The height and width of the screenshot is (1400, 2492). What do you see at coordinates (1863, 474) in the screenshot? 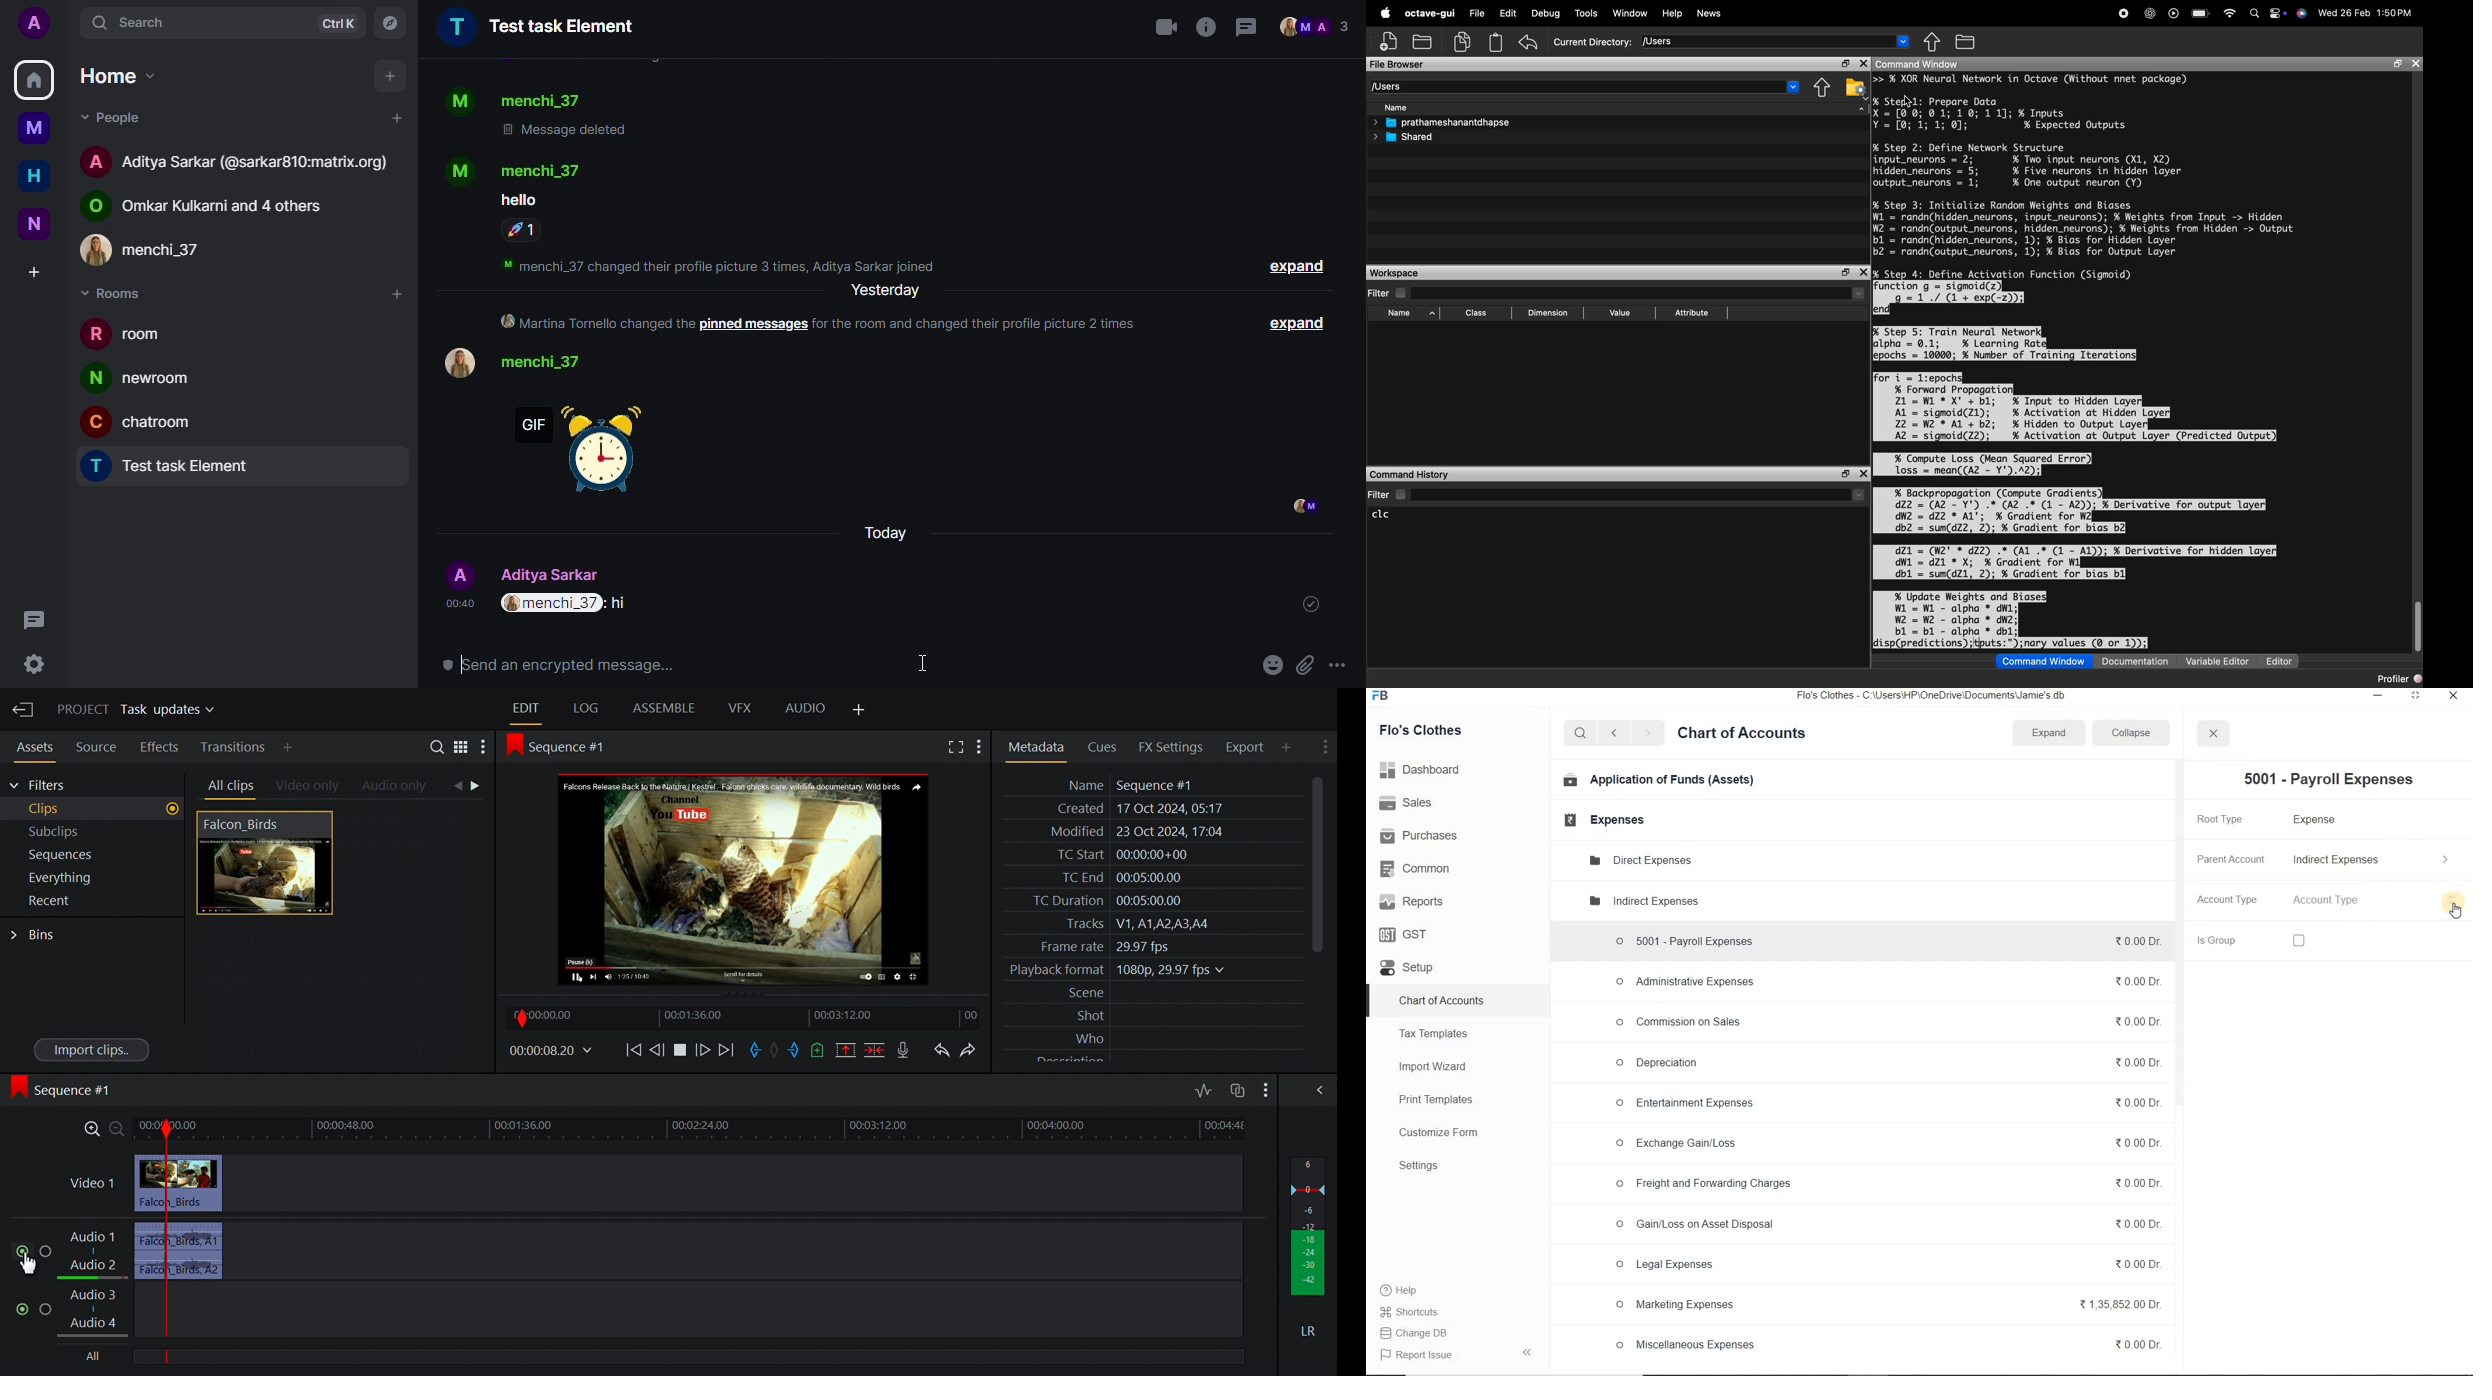
I see `close` at bounding box center [1863, 474].